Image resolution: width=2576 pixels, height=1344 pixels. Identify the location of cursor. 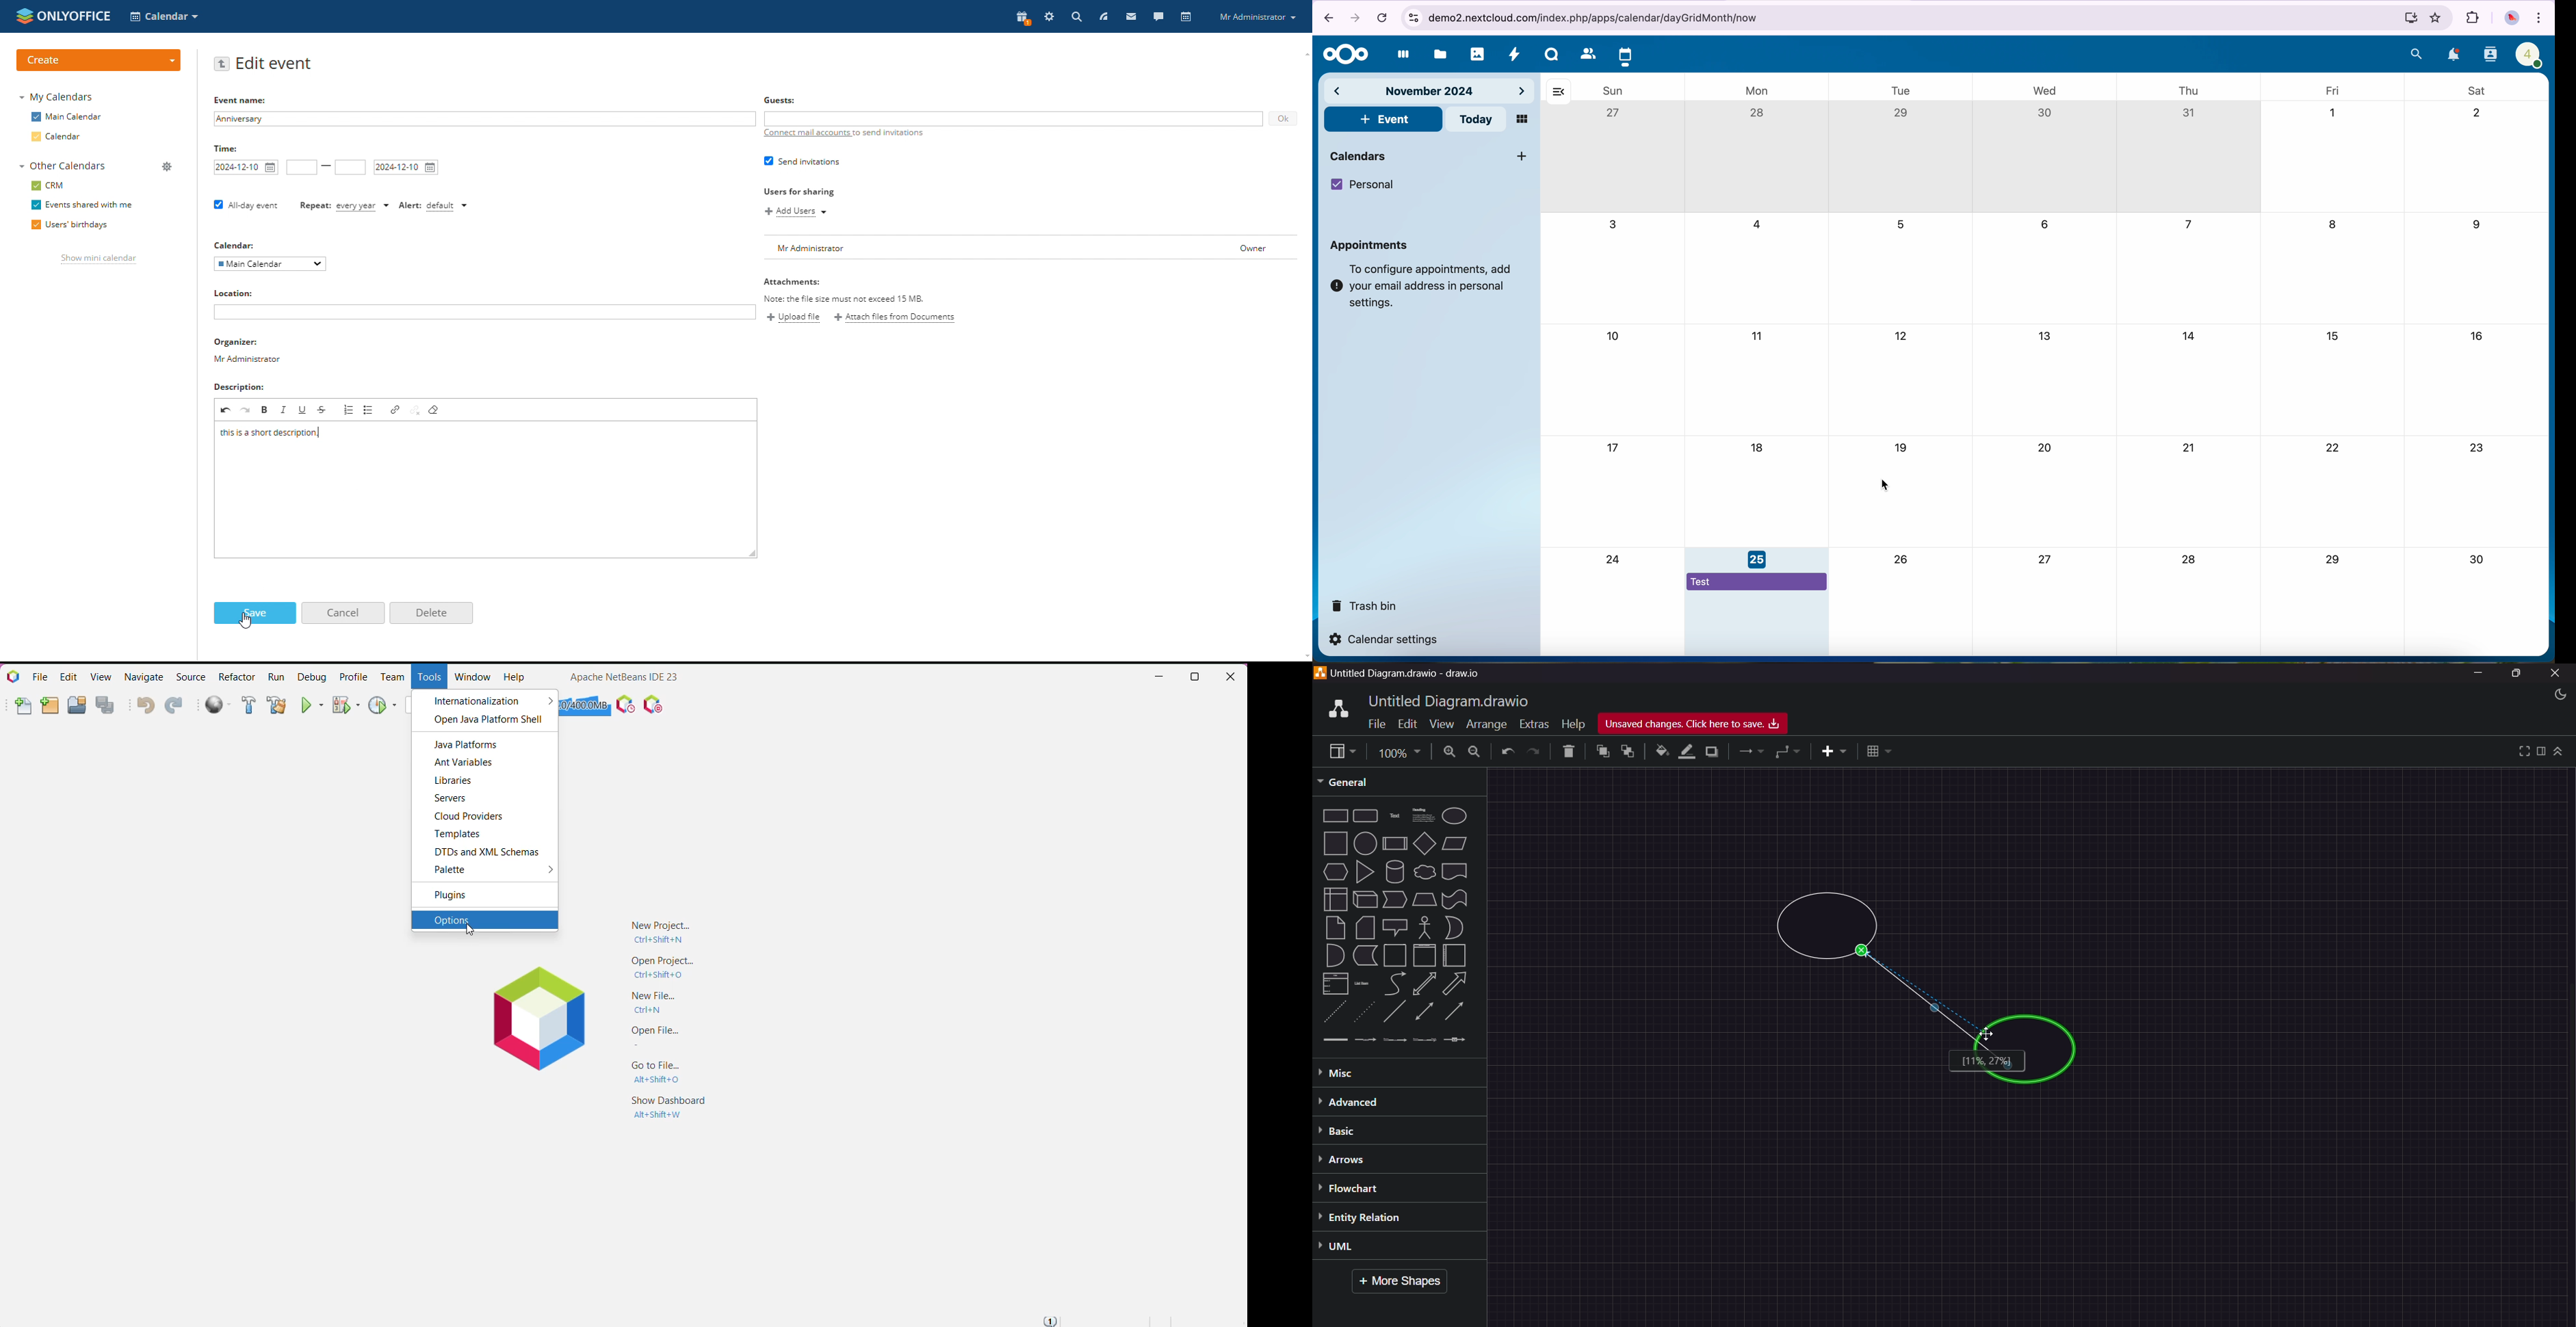
(1886, 483).